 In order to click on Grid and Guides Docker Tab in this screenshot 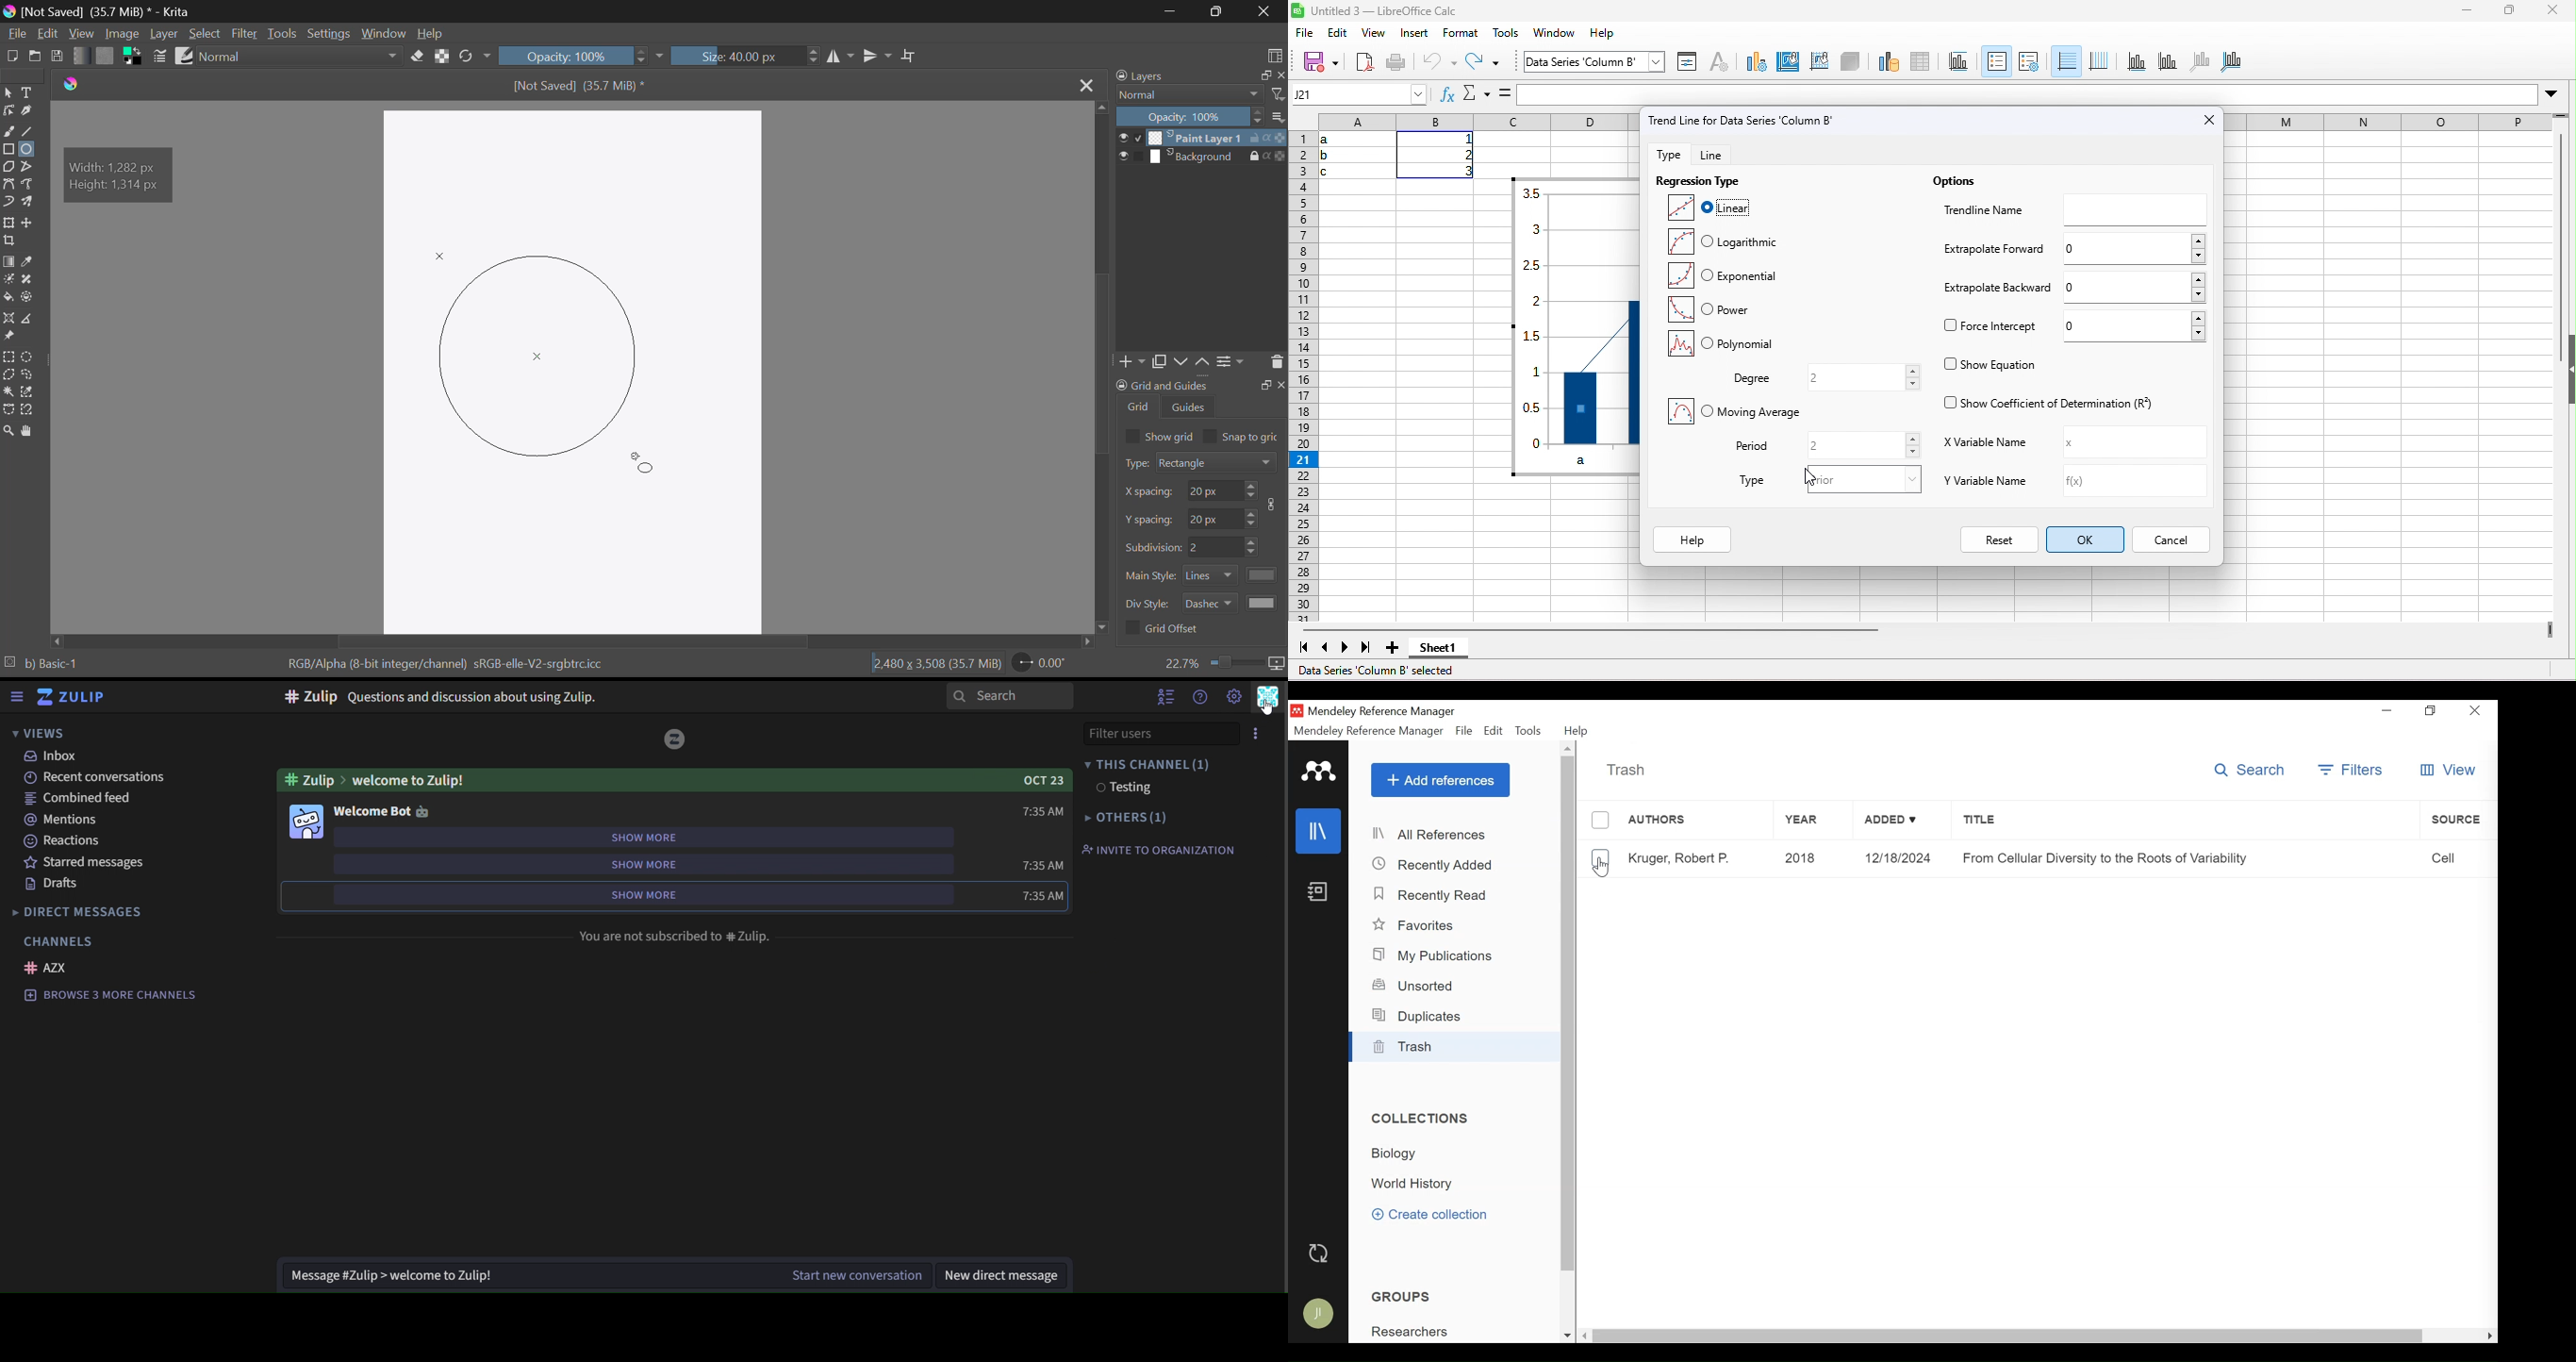, I will do `click(1201, 400)`.